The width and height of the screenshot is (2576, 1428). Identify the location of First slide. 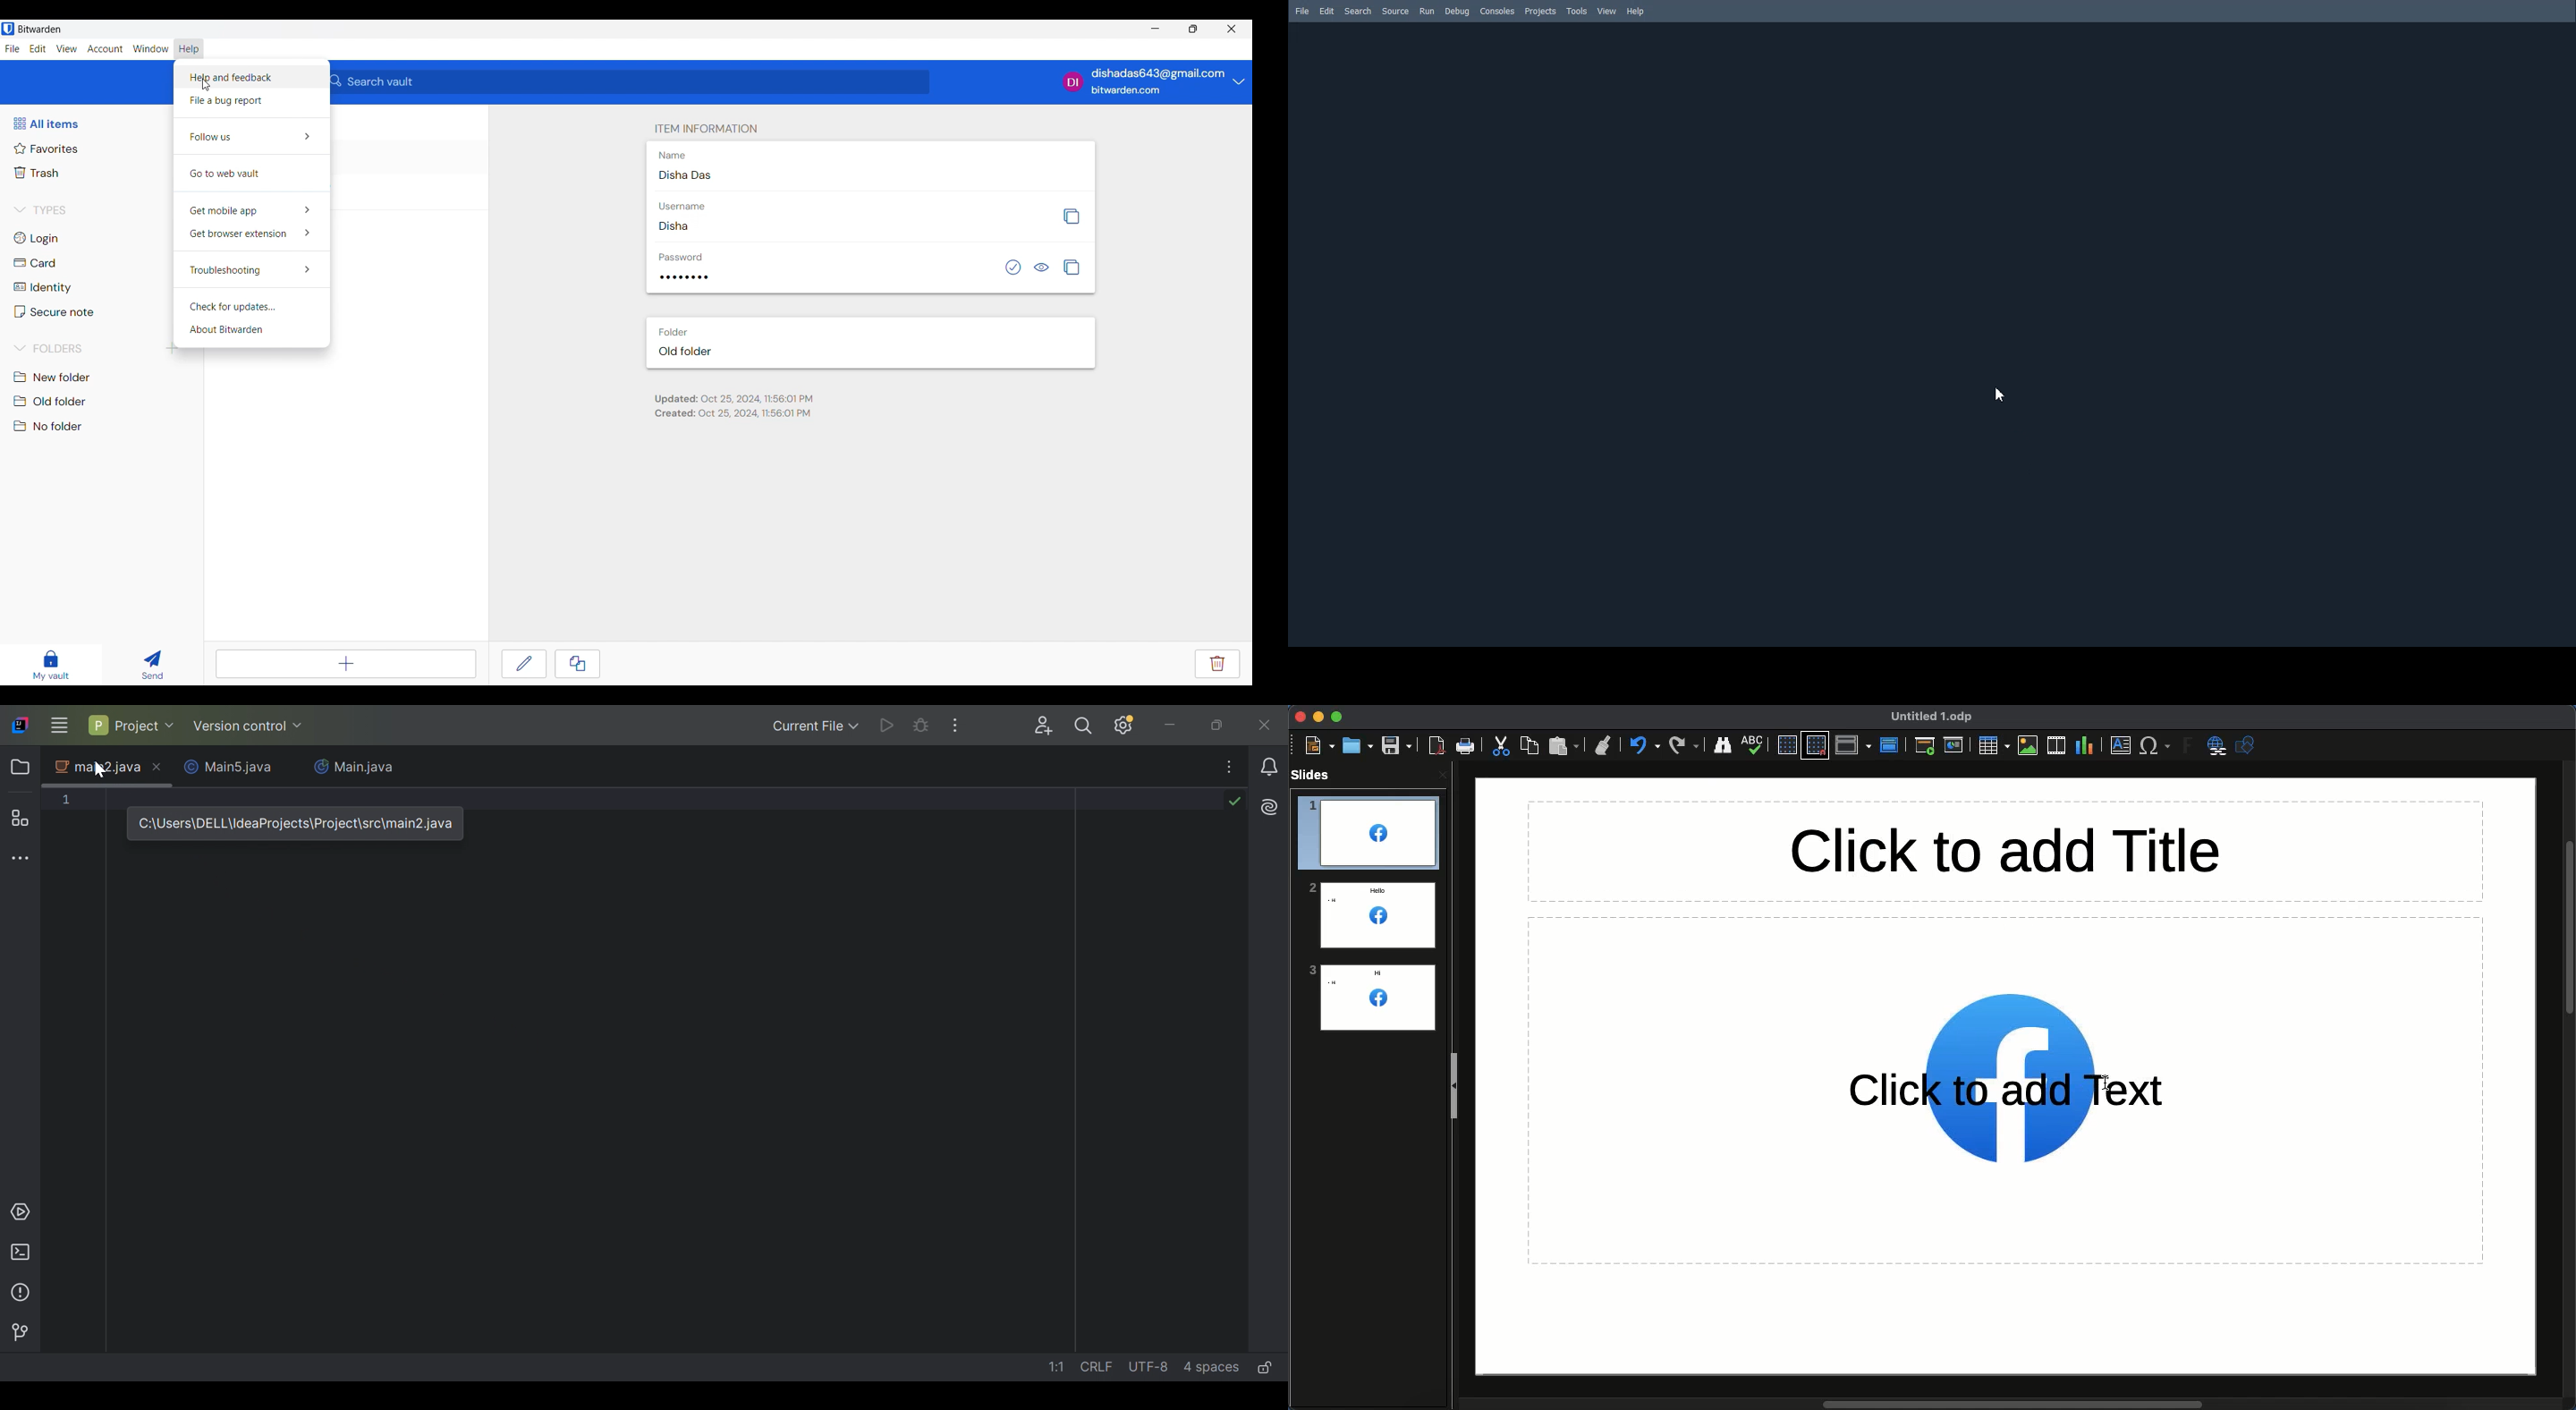
(1927, 746).